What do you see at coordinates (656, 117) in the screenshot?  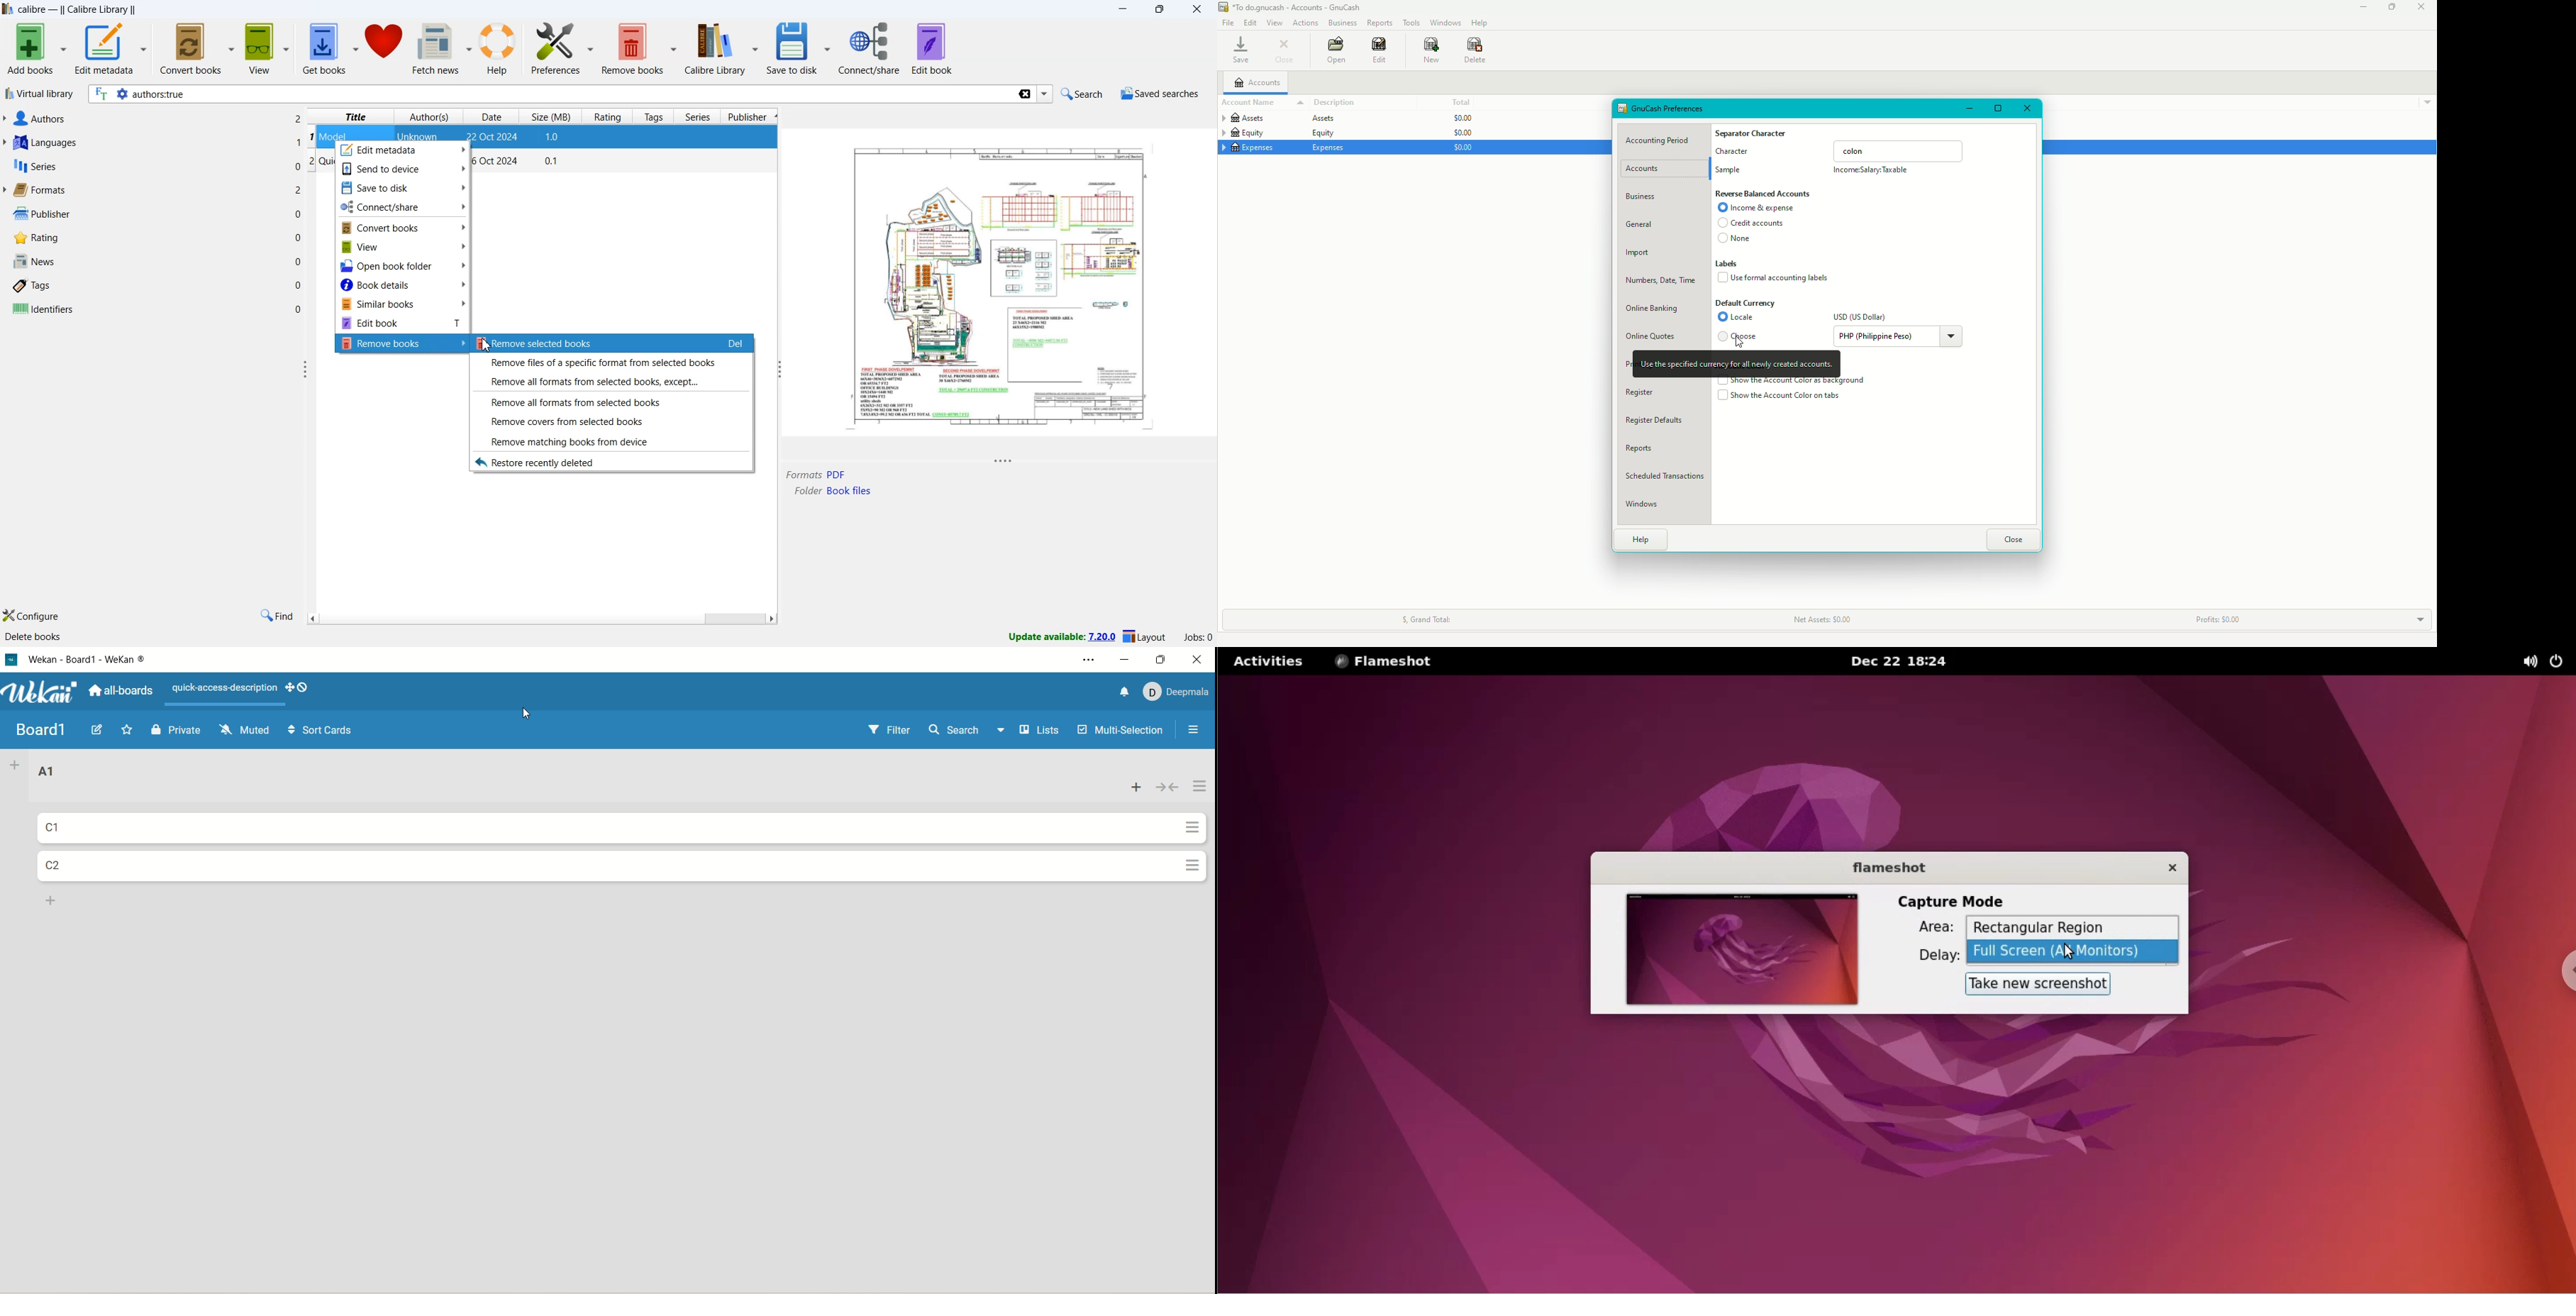 I see `tags` at bounding box center [656, 117].